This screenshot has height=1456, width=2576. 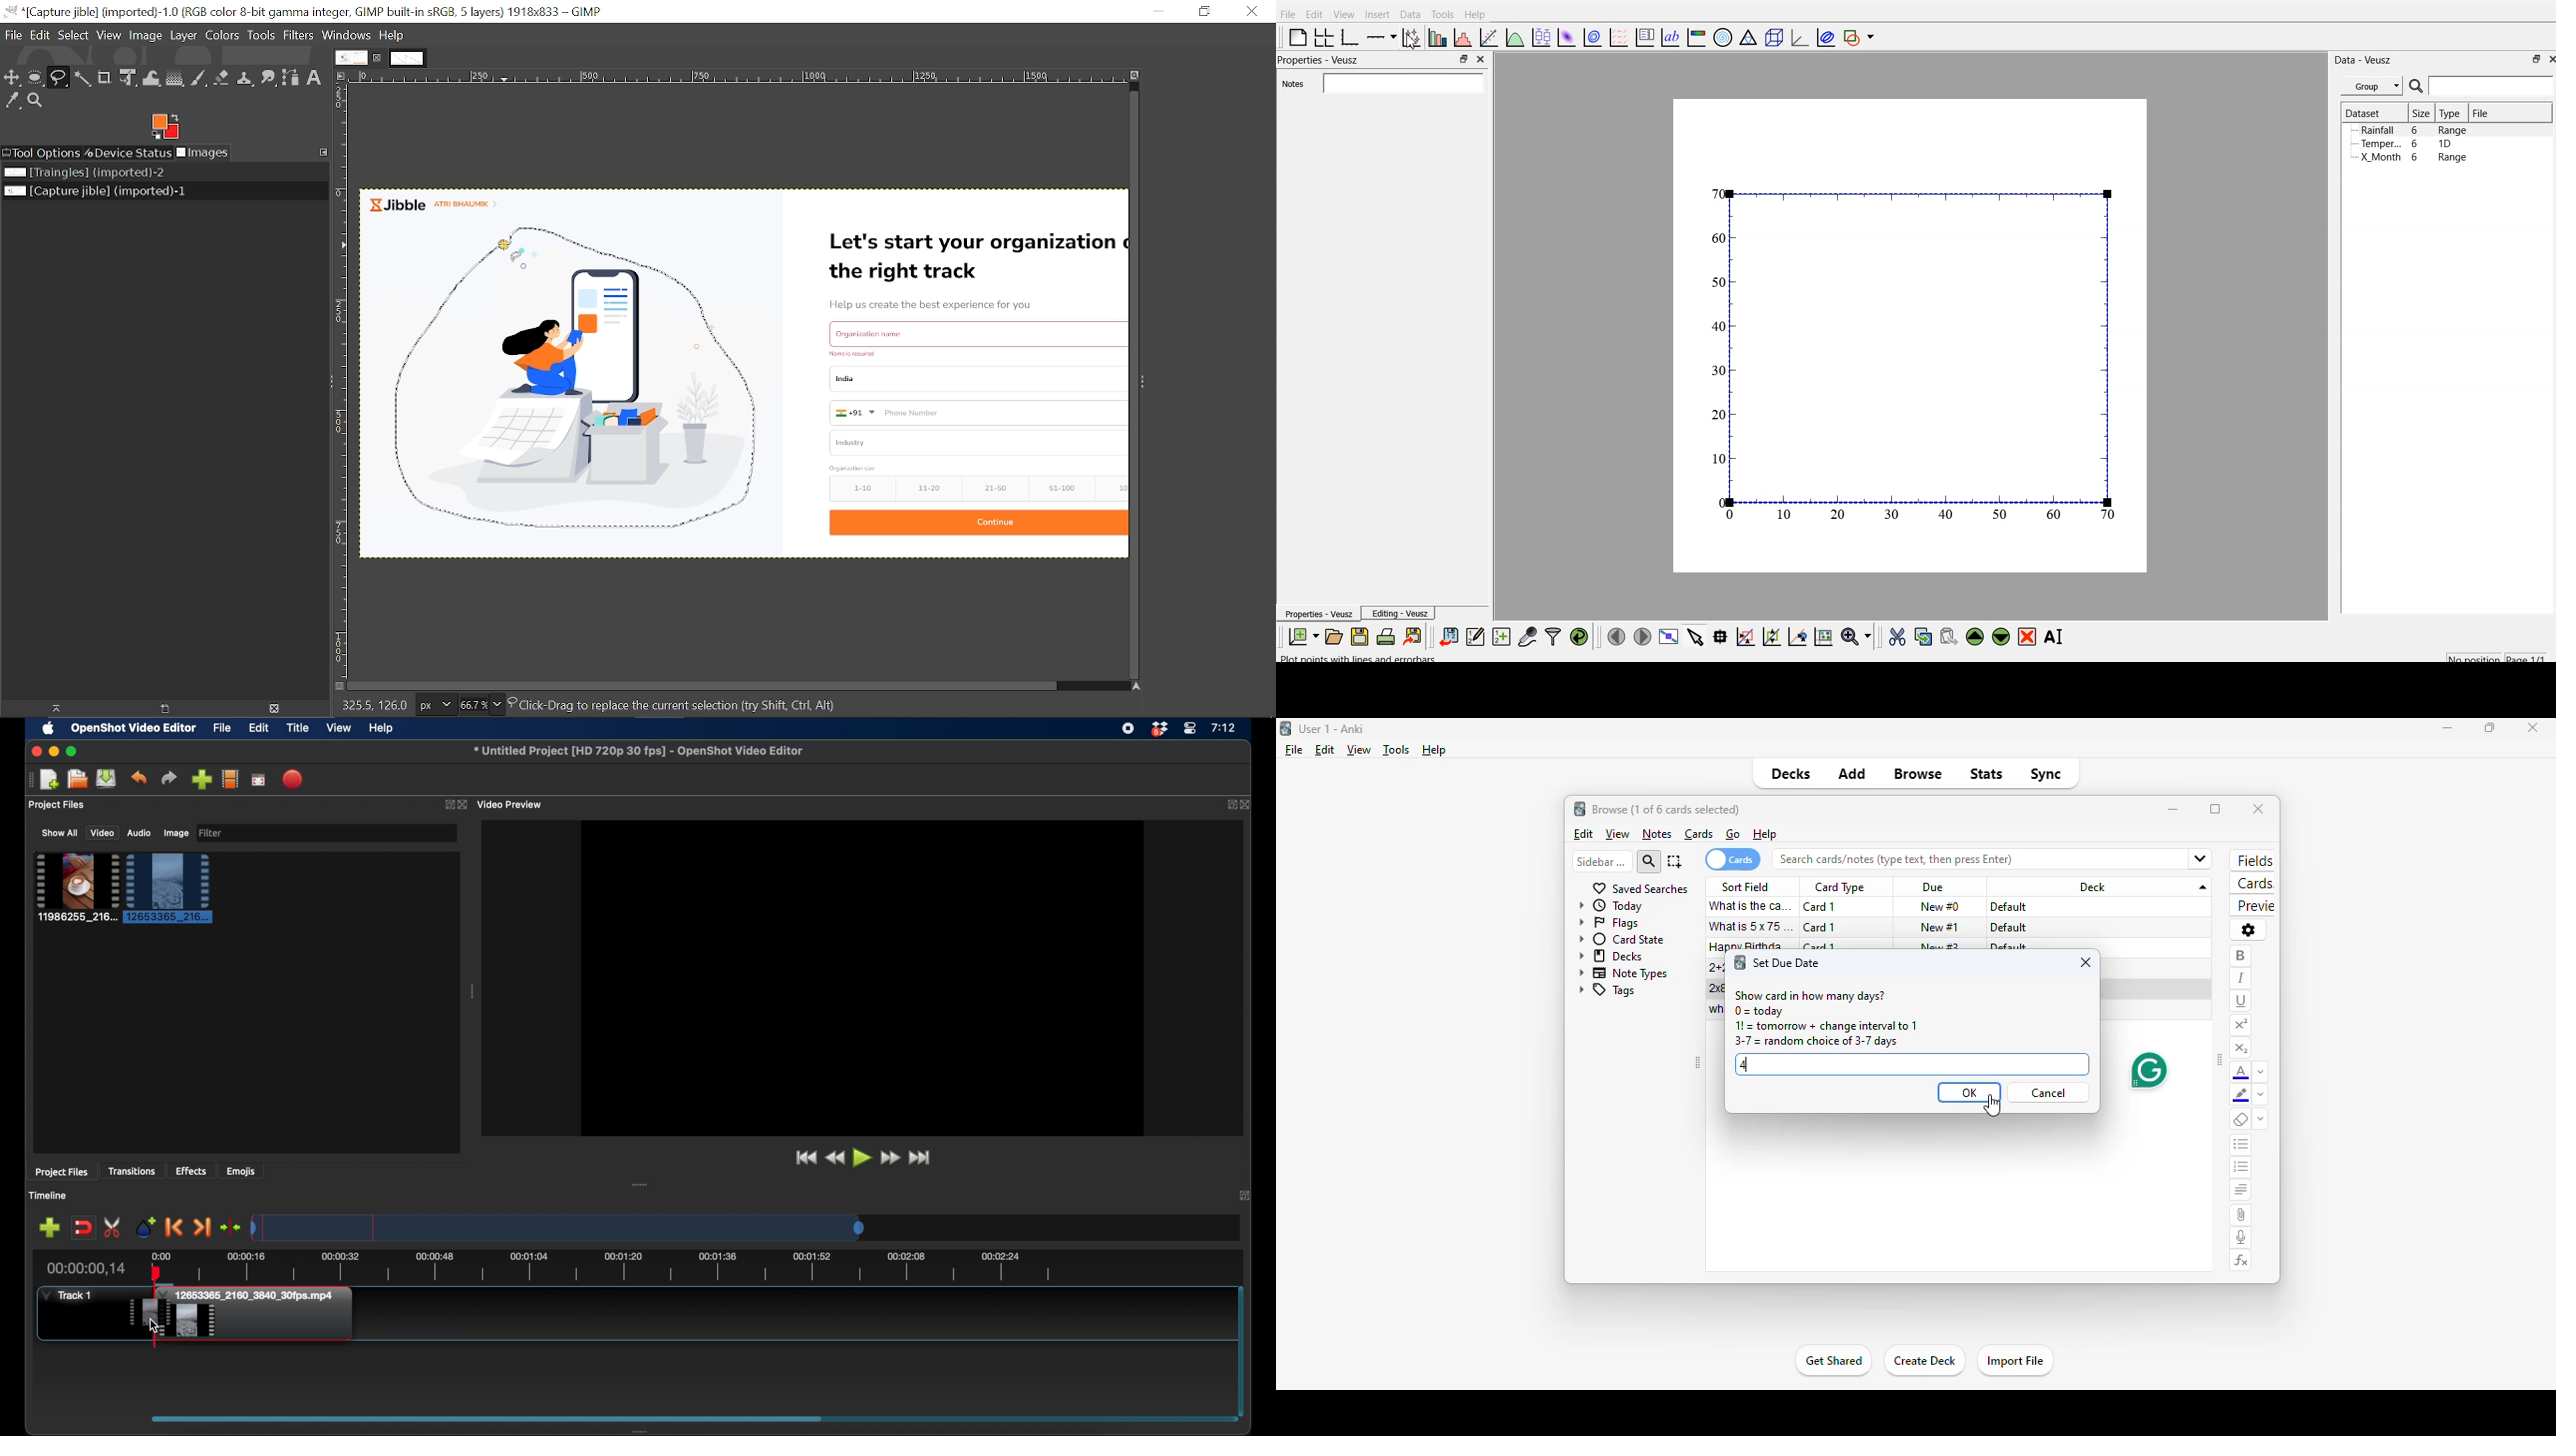 What do you see at coordinates (1791, 773) in the screenshot?
I see `decks` at bounding box center [1791, 773].